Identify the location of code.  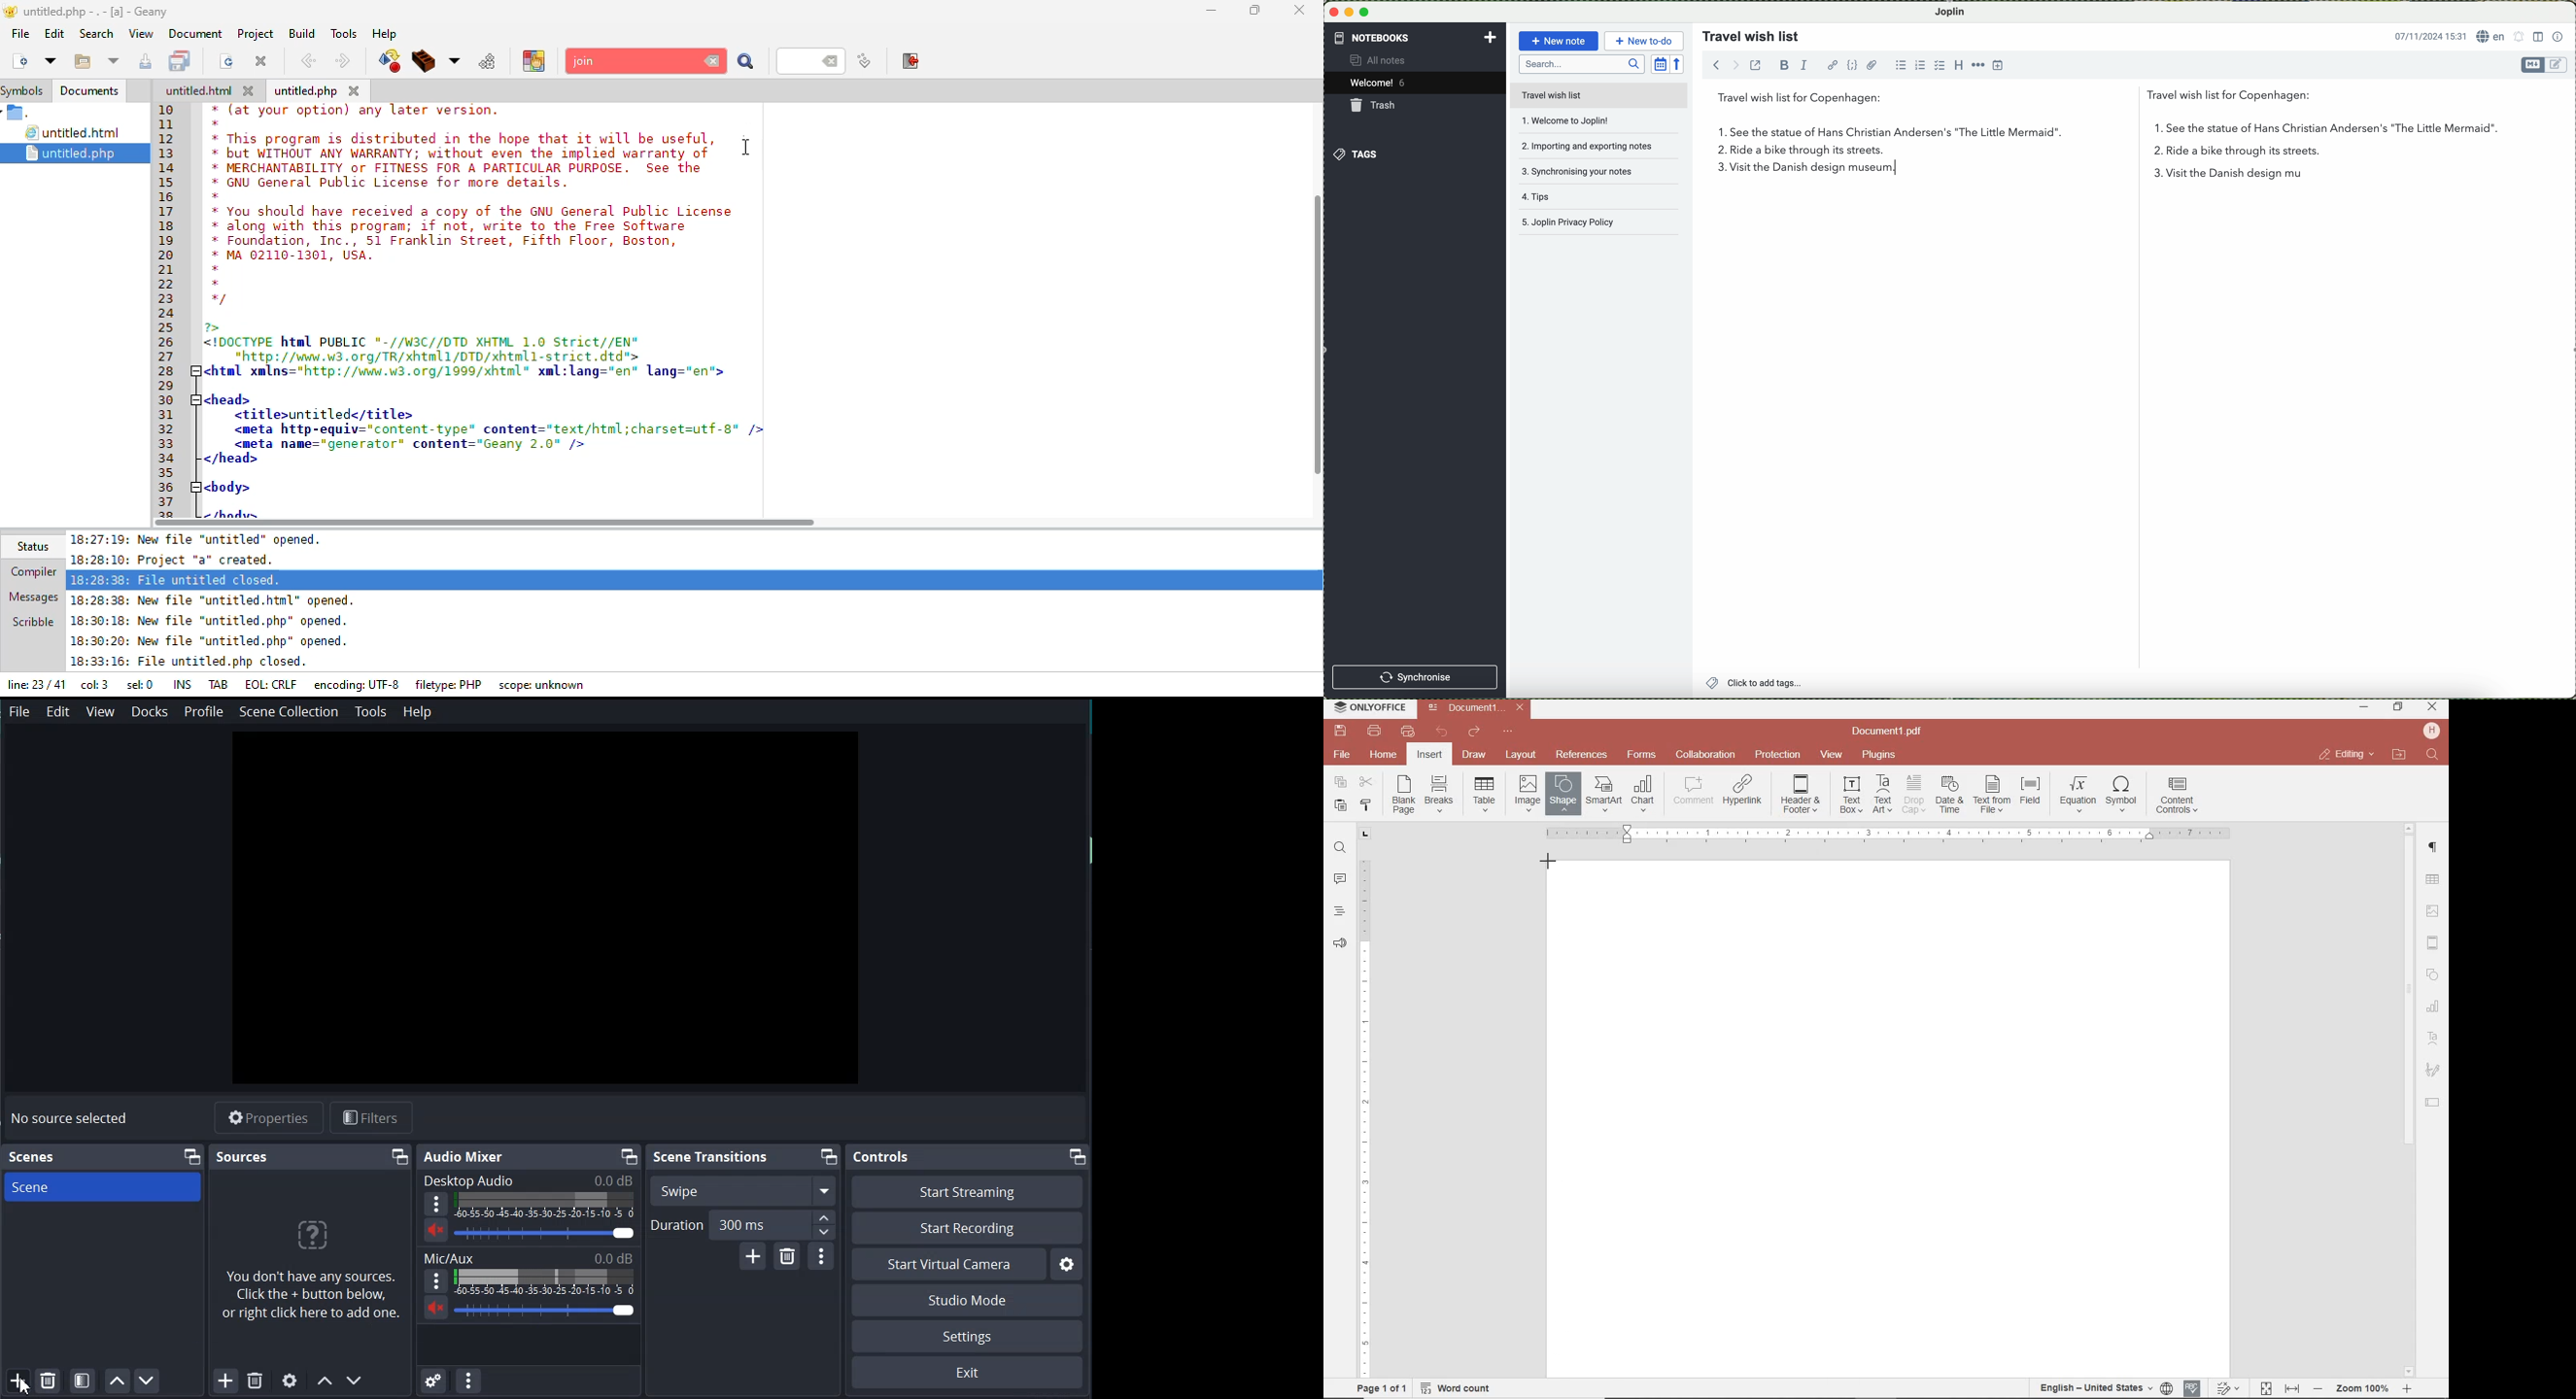
(1853, 65).